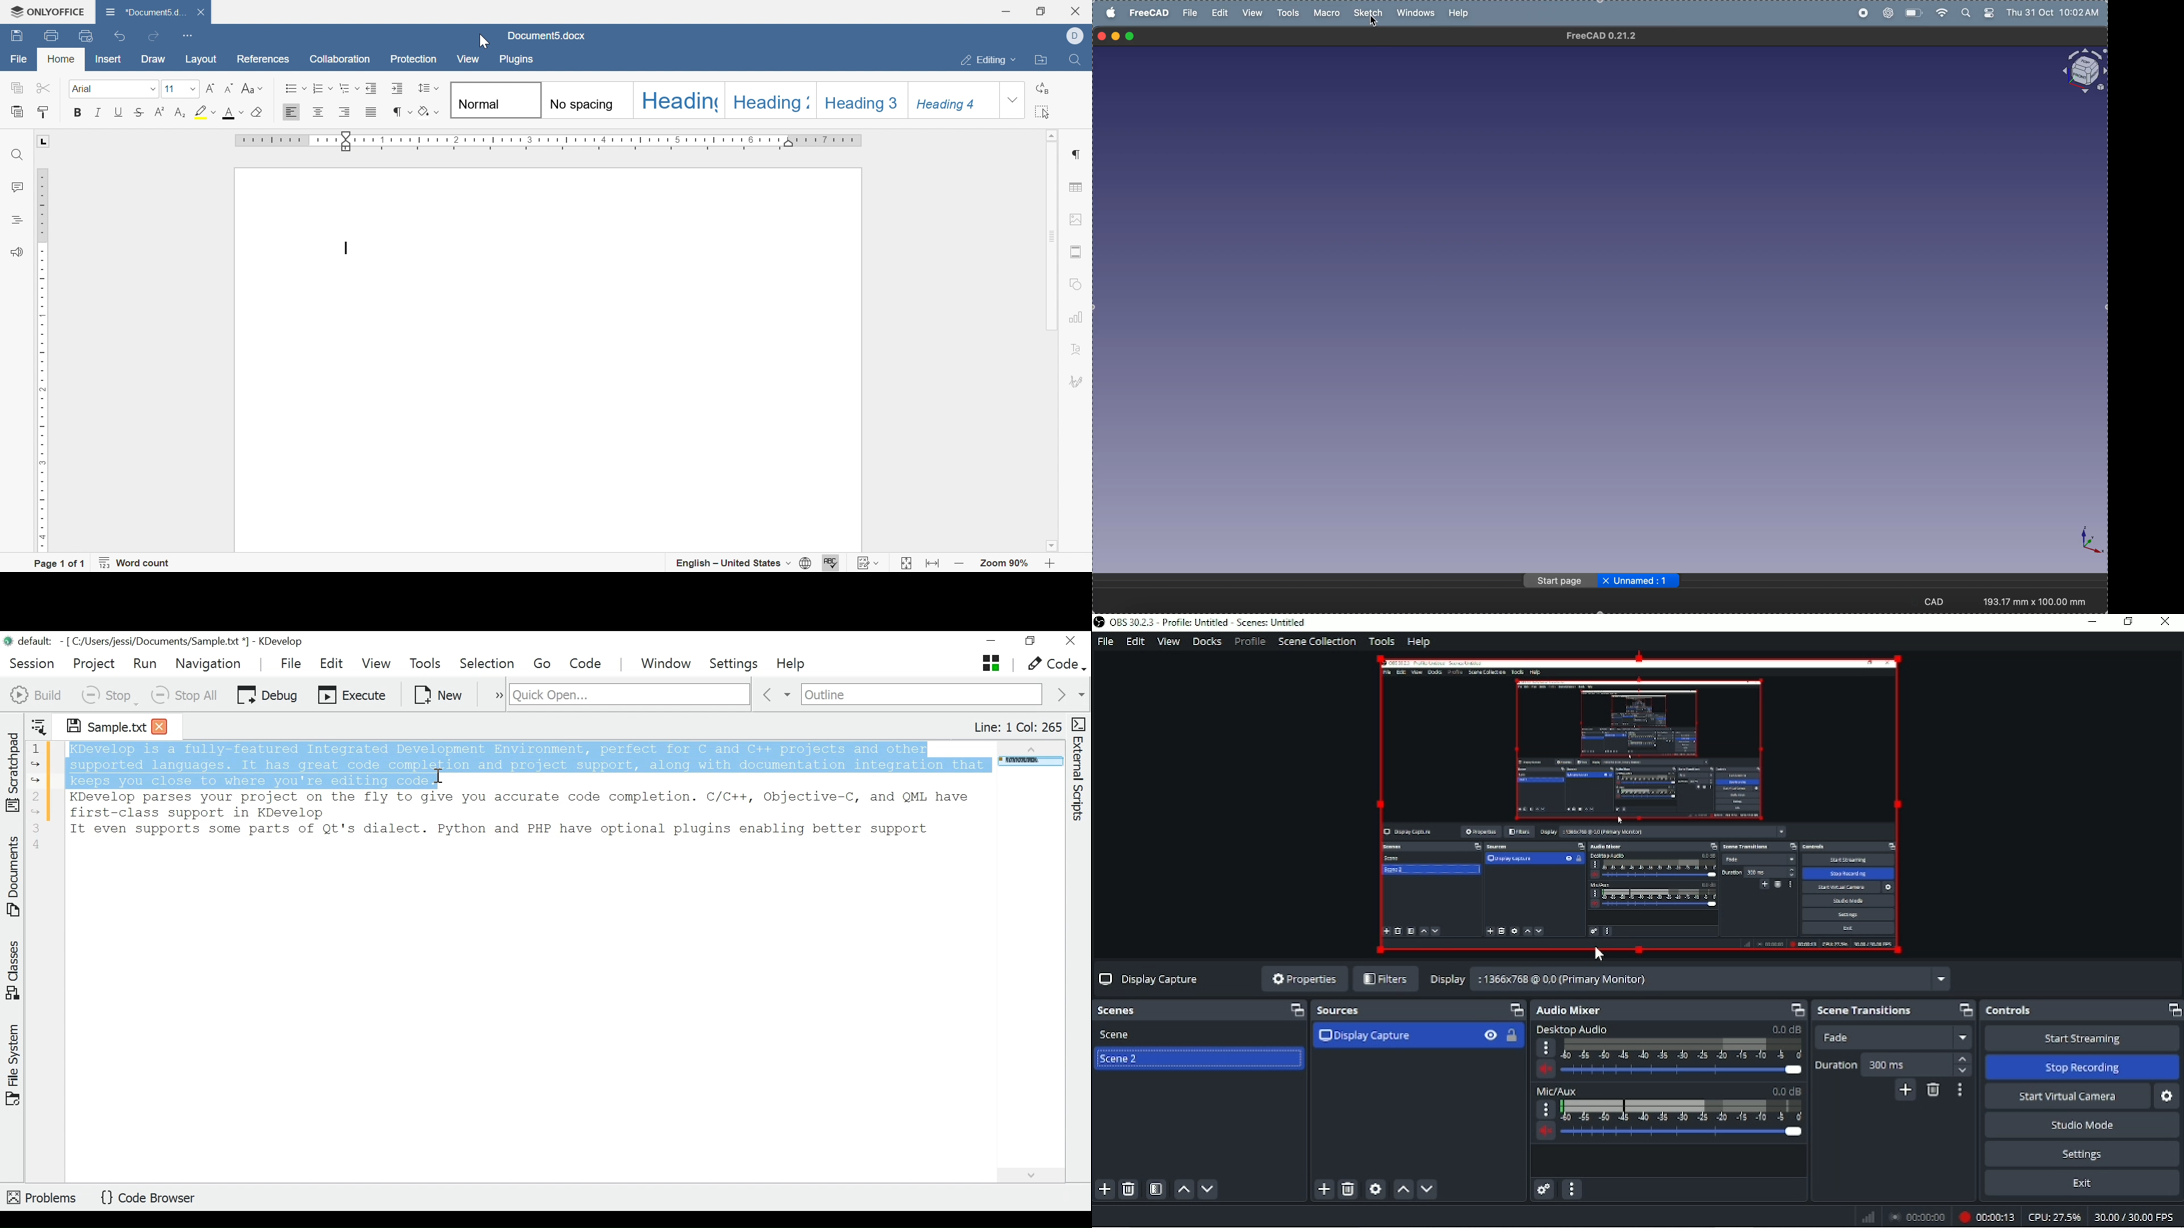 This screenshot has height=1232, width=2184. Describe the element at coordinates (1077, 217) in the screenshot. I see `image settings` at that location.